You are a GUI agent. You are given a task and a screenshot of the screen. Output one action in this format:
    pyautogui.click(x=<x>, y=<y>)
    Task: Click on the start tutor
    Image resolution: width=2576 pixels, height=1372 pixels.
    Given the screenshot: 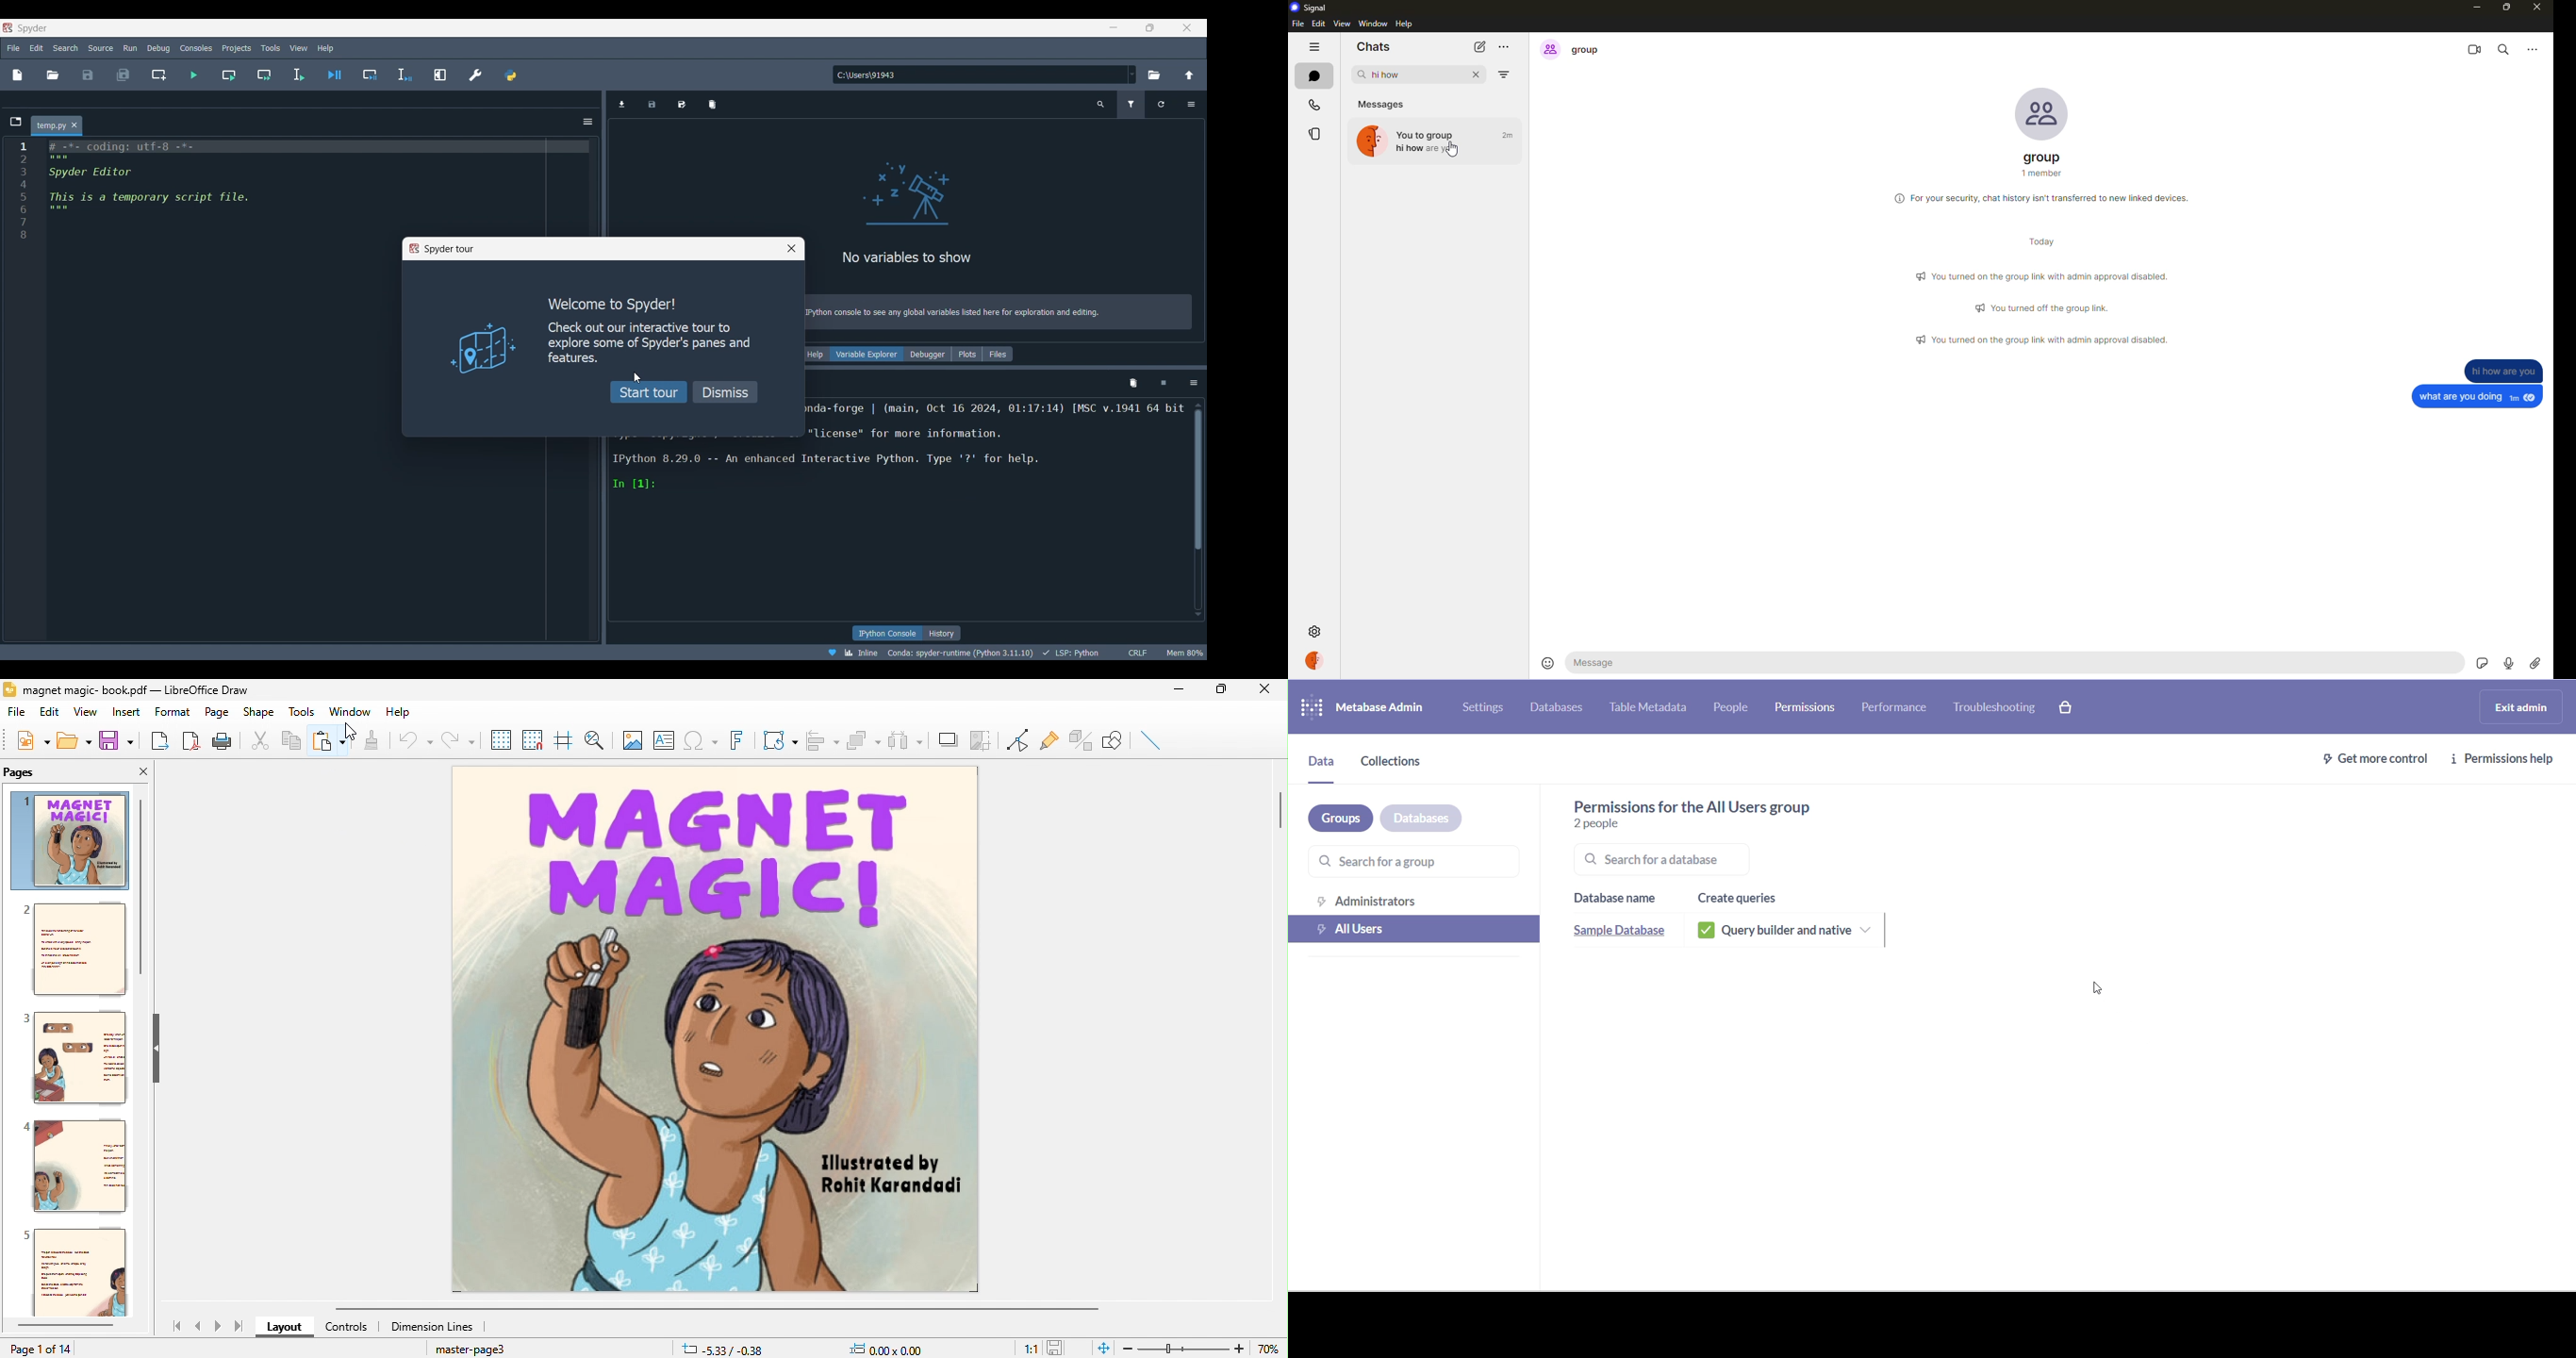 What is the action you would take?
    pyautogui.click(x=649, y=394)
    